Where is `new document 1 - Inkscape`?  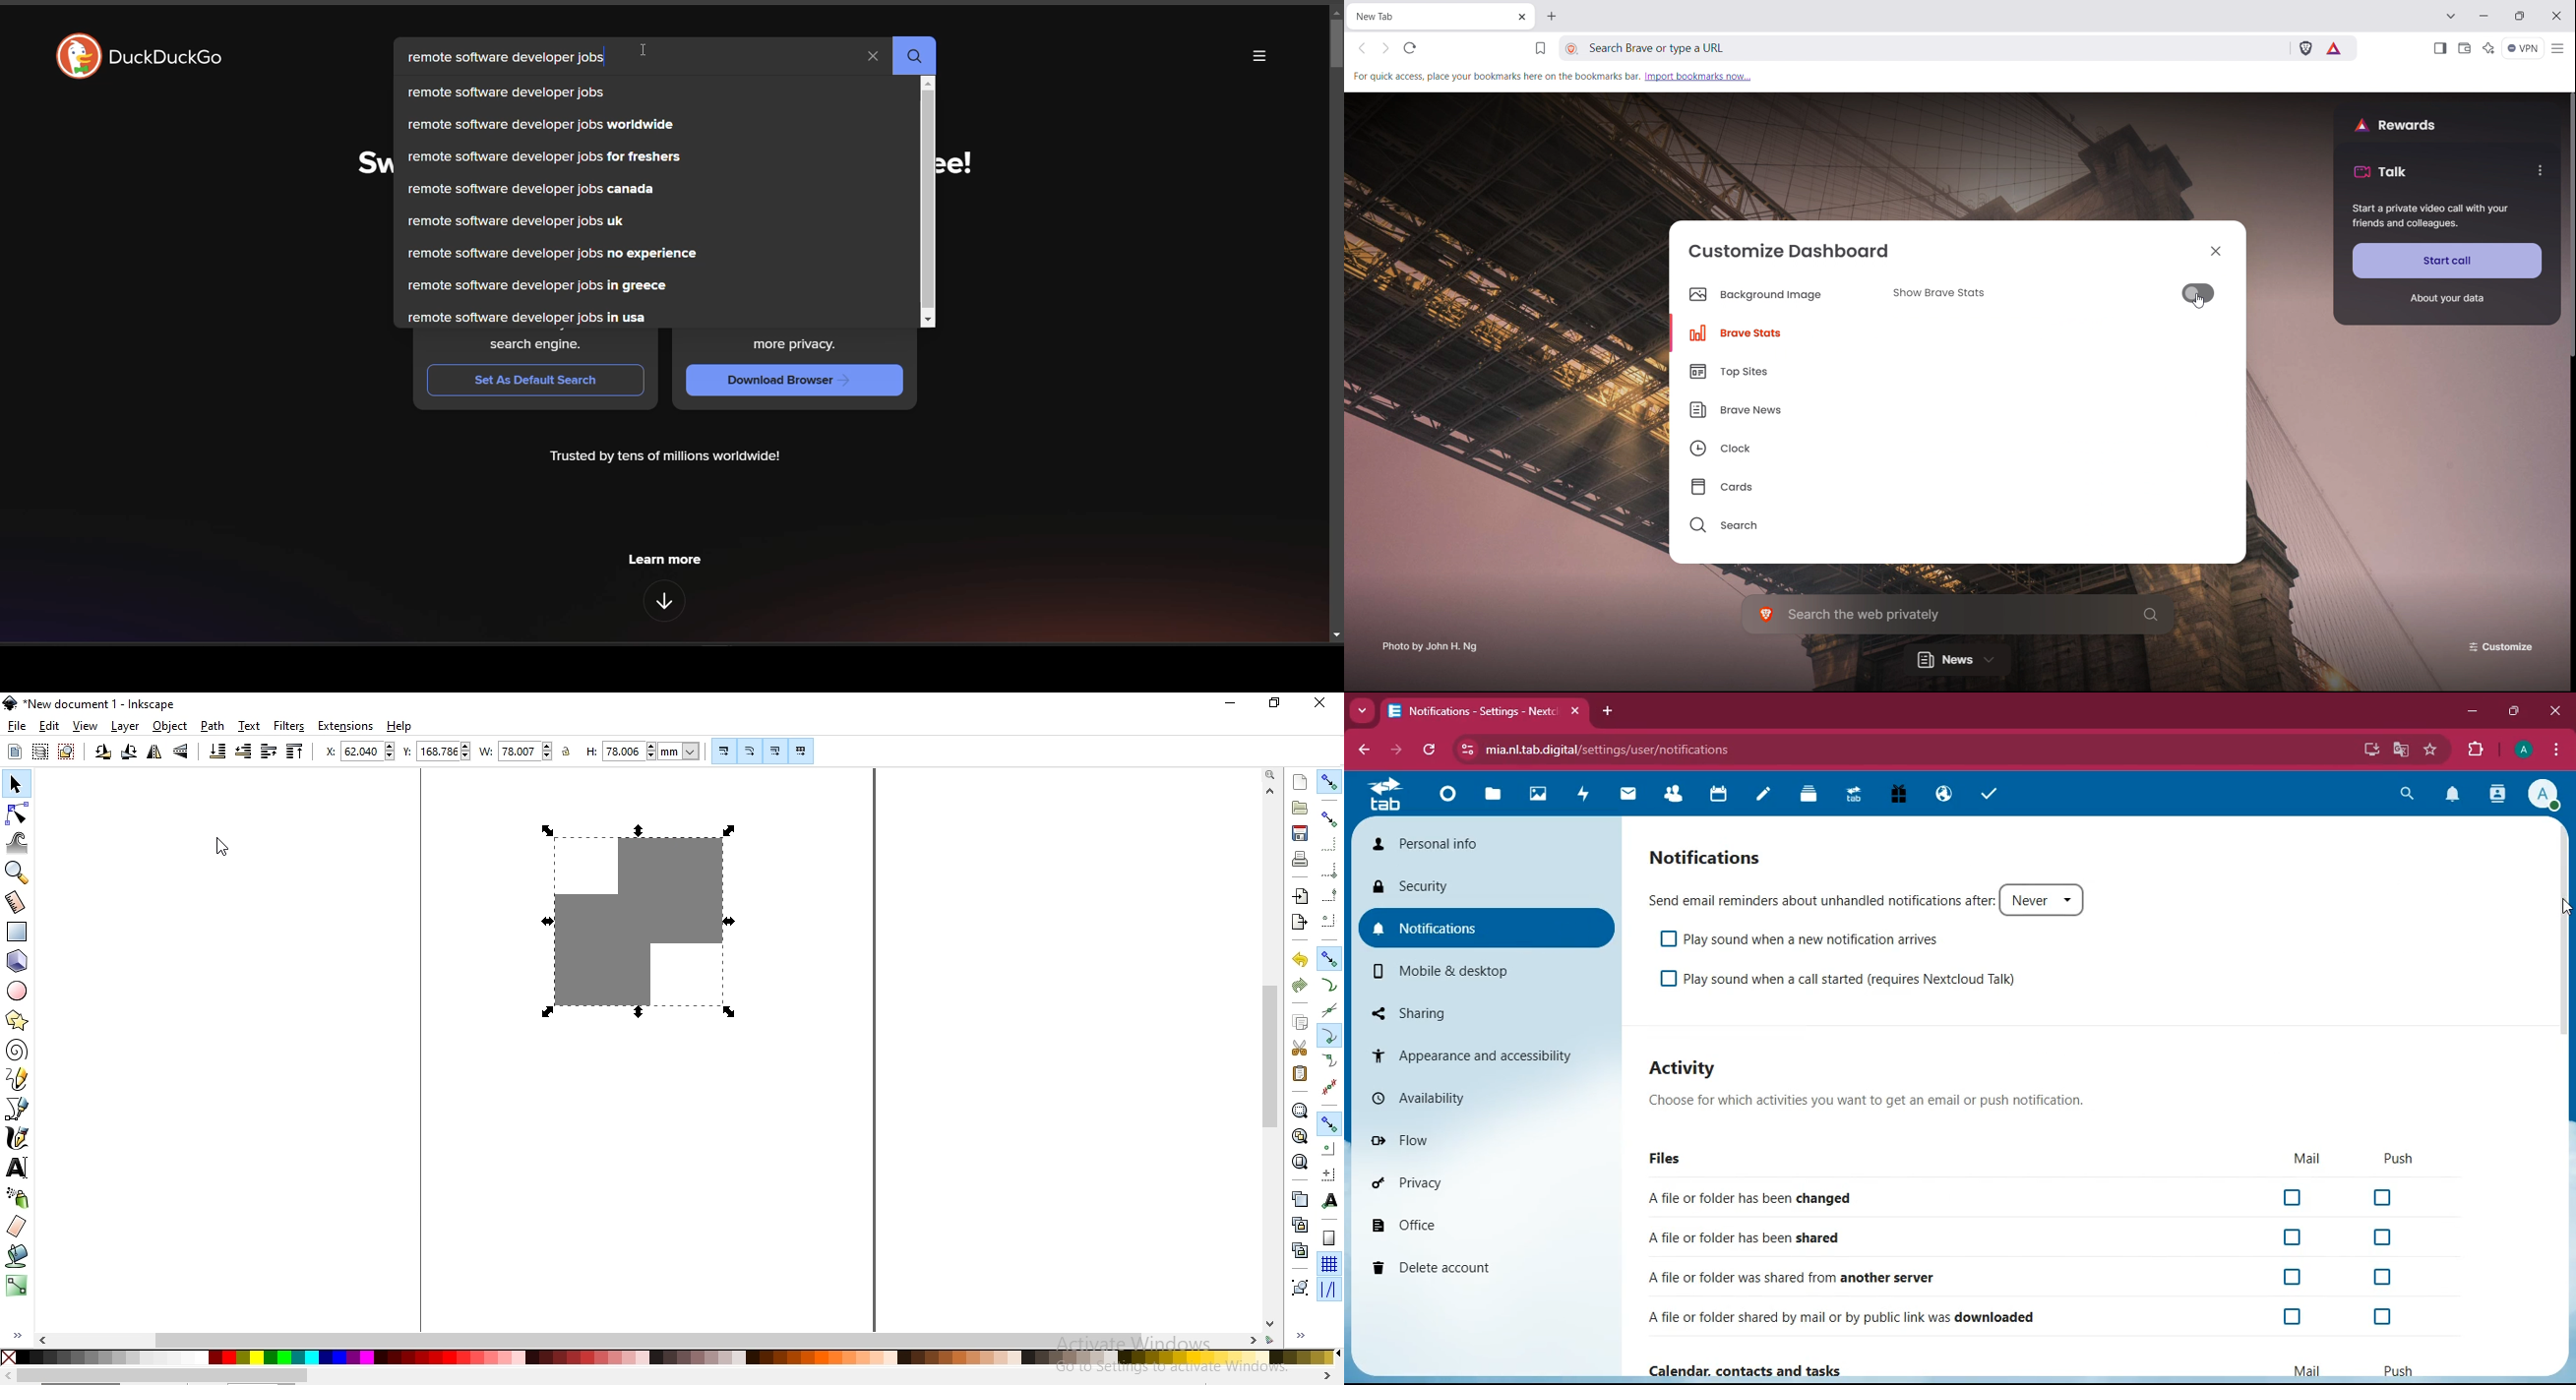
new document 1 - Inkscape is located at coordinates (91, 703).